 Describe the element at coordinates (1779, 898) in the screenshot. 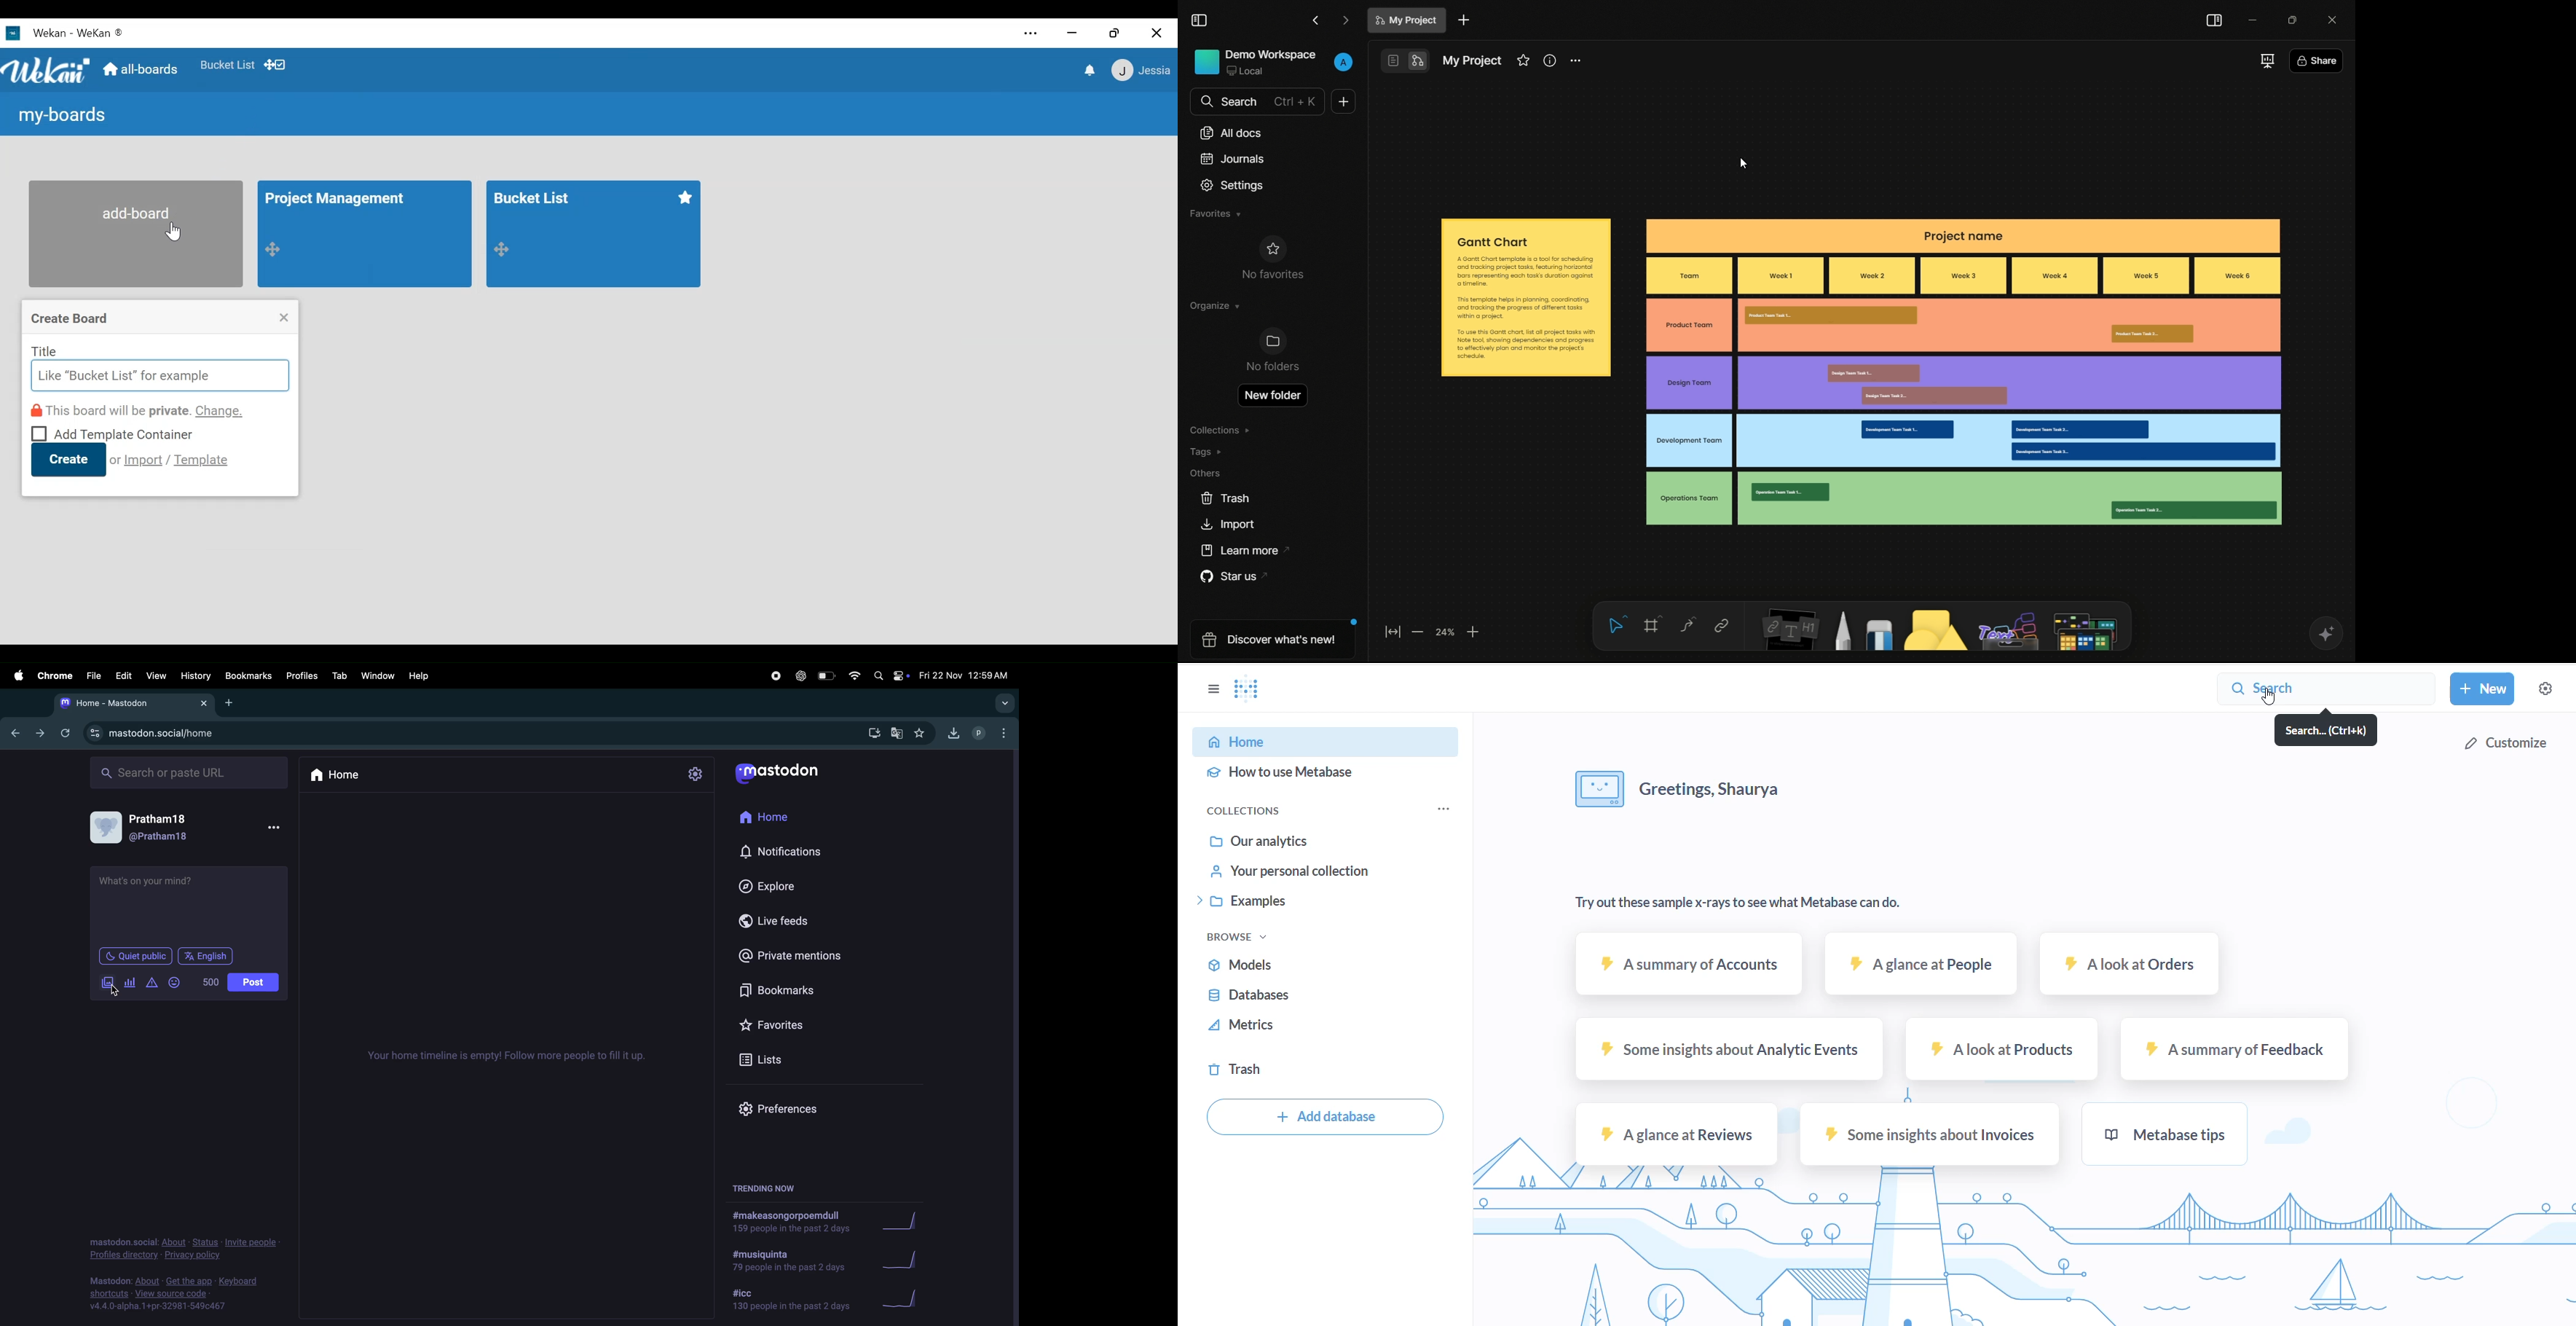

I see `Try out these sample x-rays to see what Metabase can do.` at that location.